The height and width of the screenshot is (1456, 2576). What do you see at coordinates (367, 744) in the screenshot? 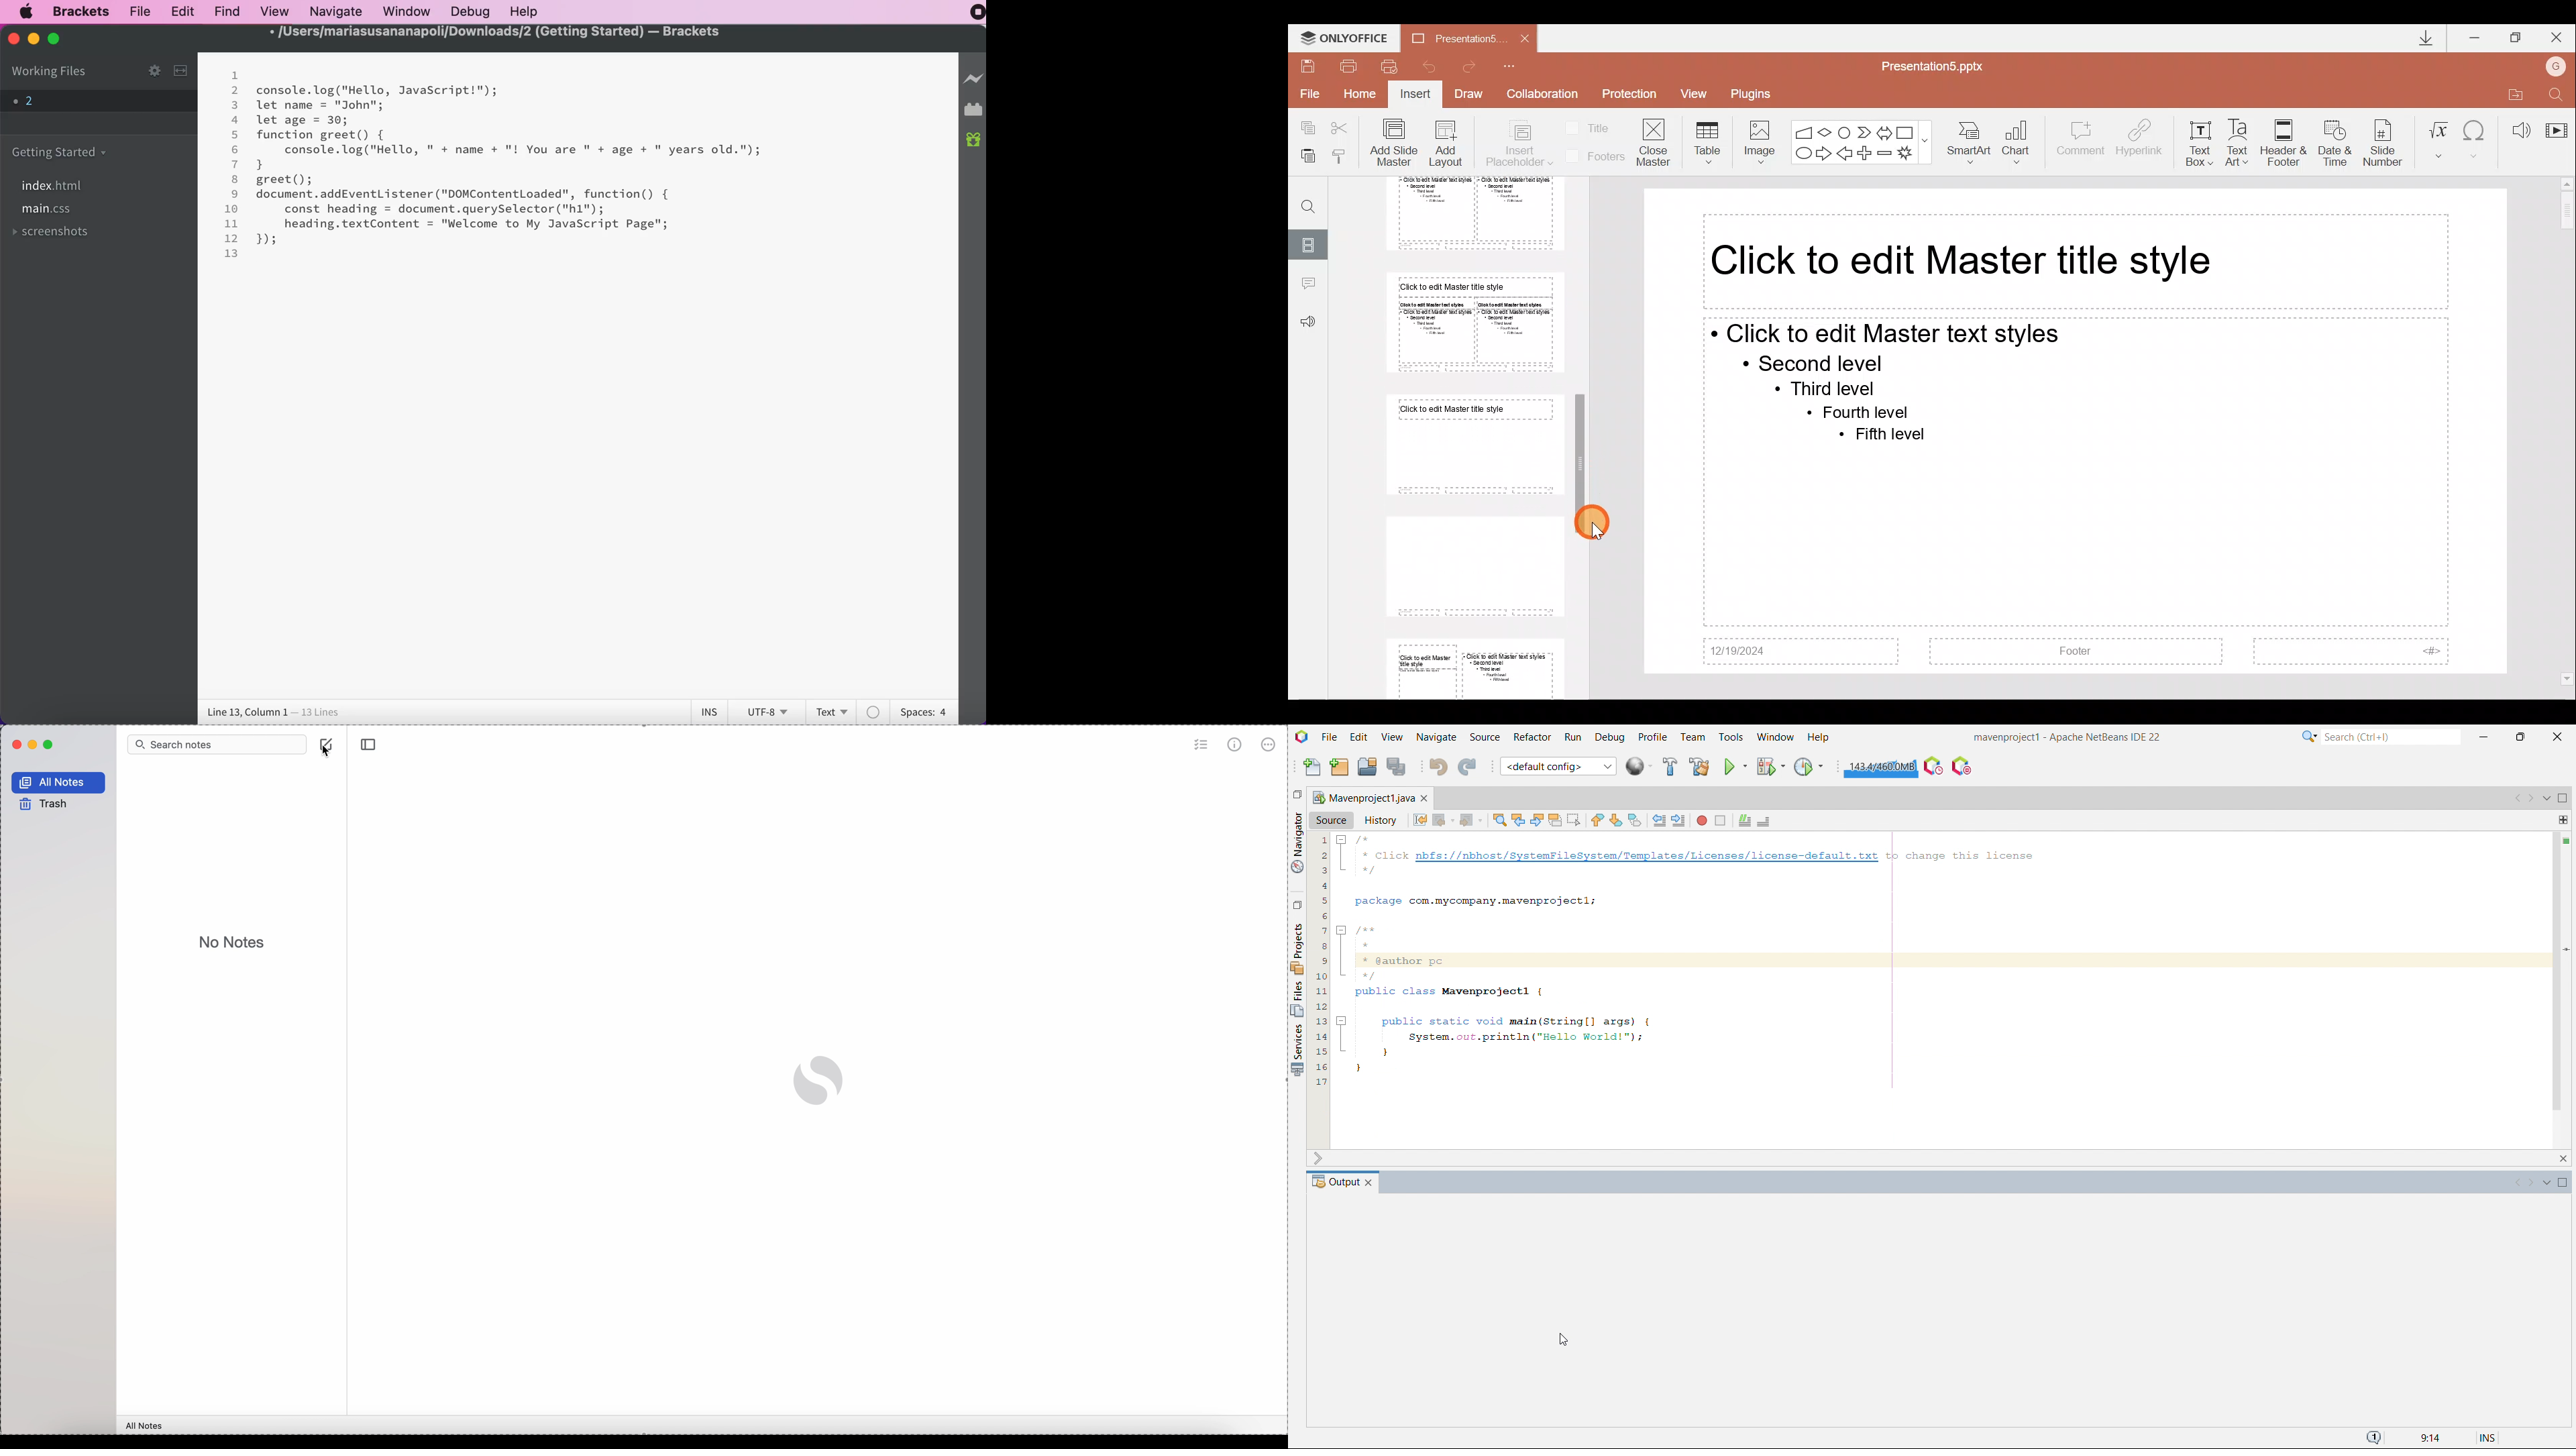
I see `toggle sidebar` at bounding box center [367, 744].